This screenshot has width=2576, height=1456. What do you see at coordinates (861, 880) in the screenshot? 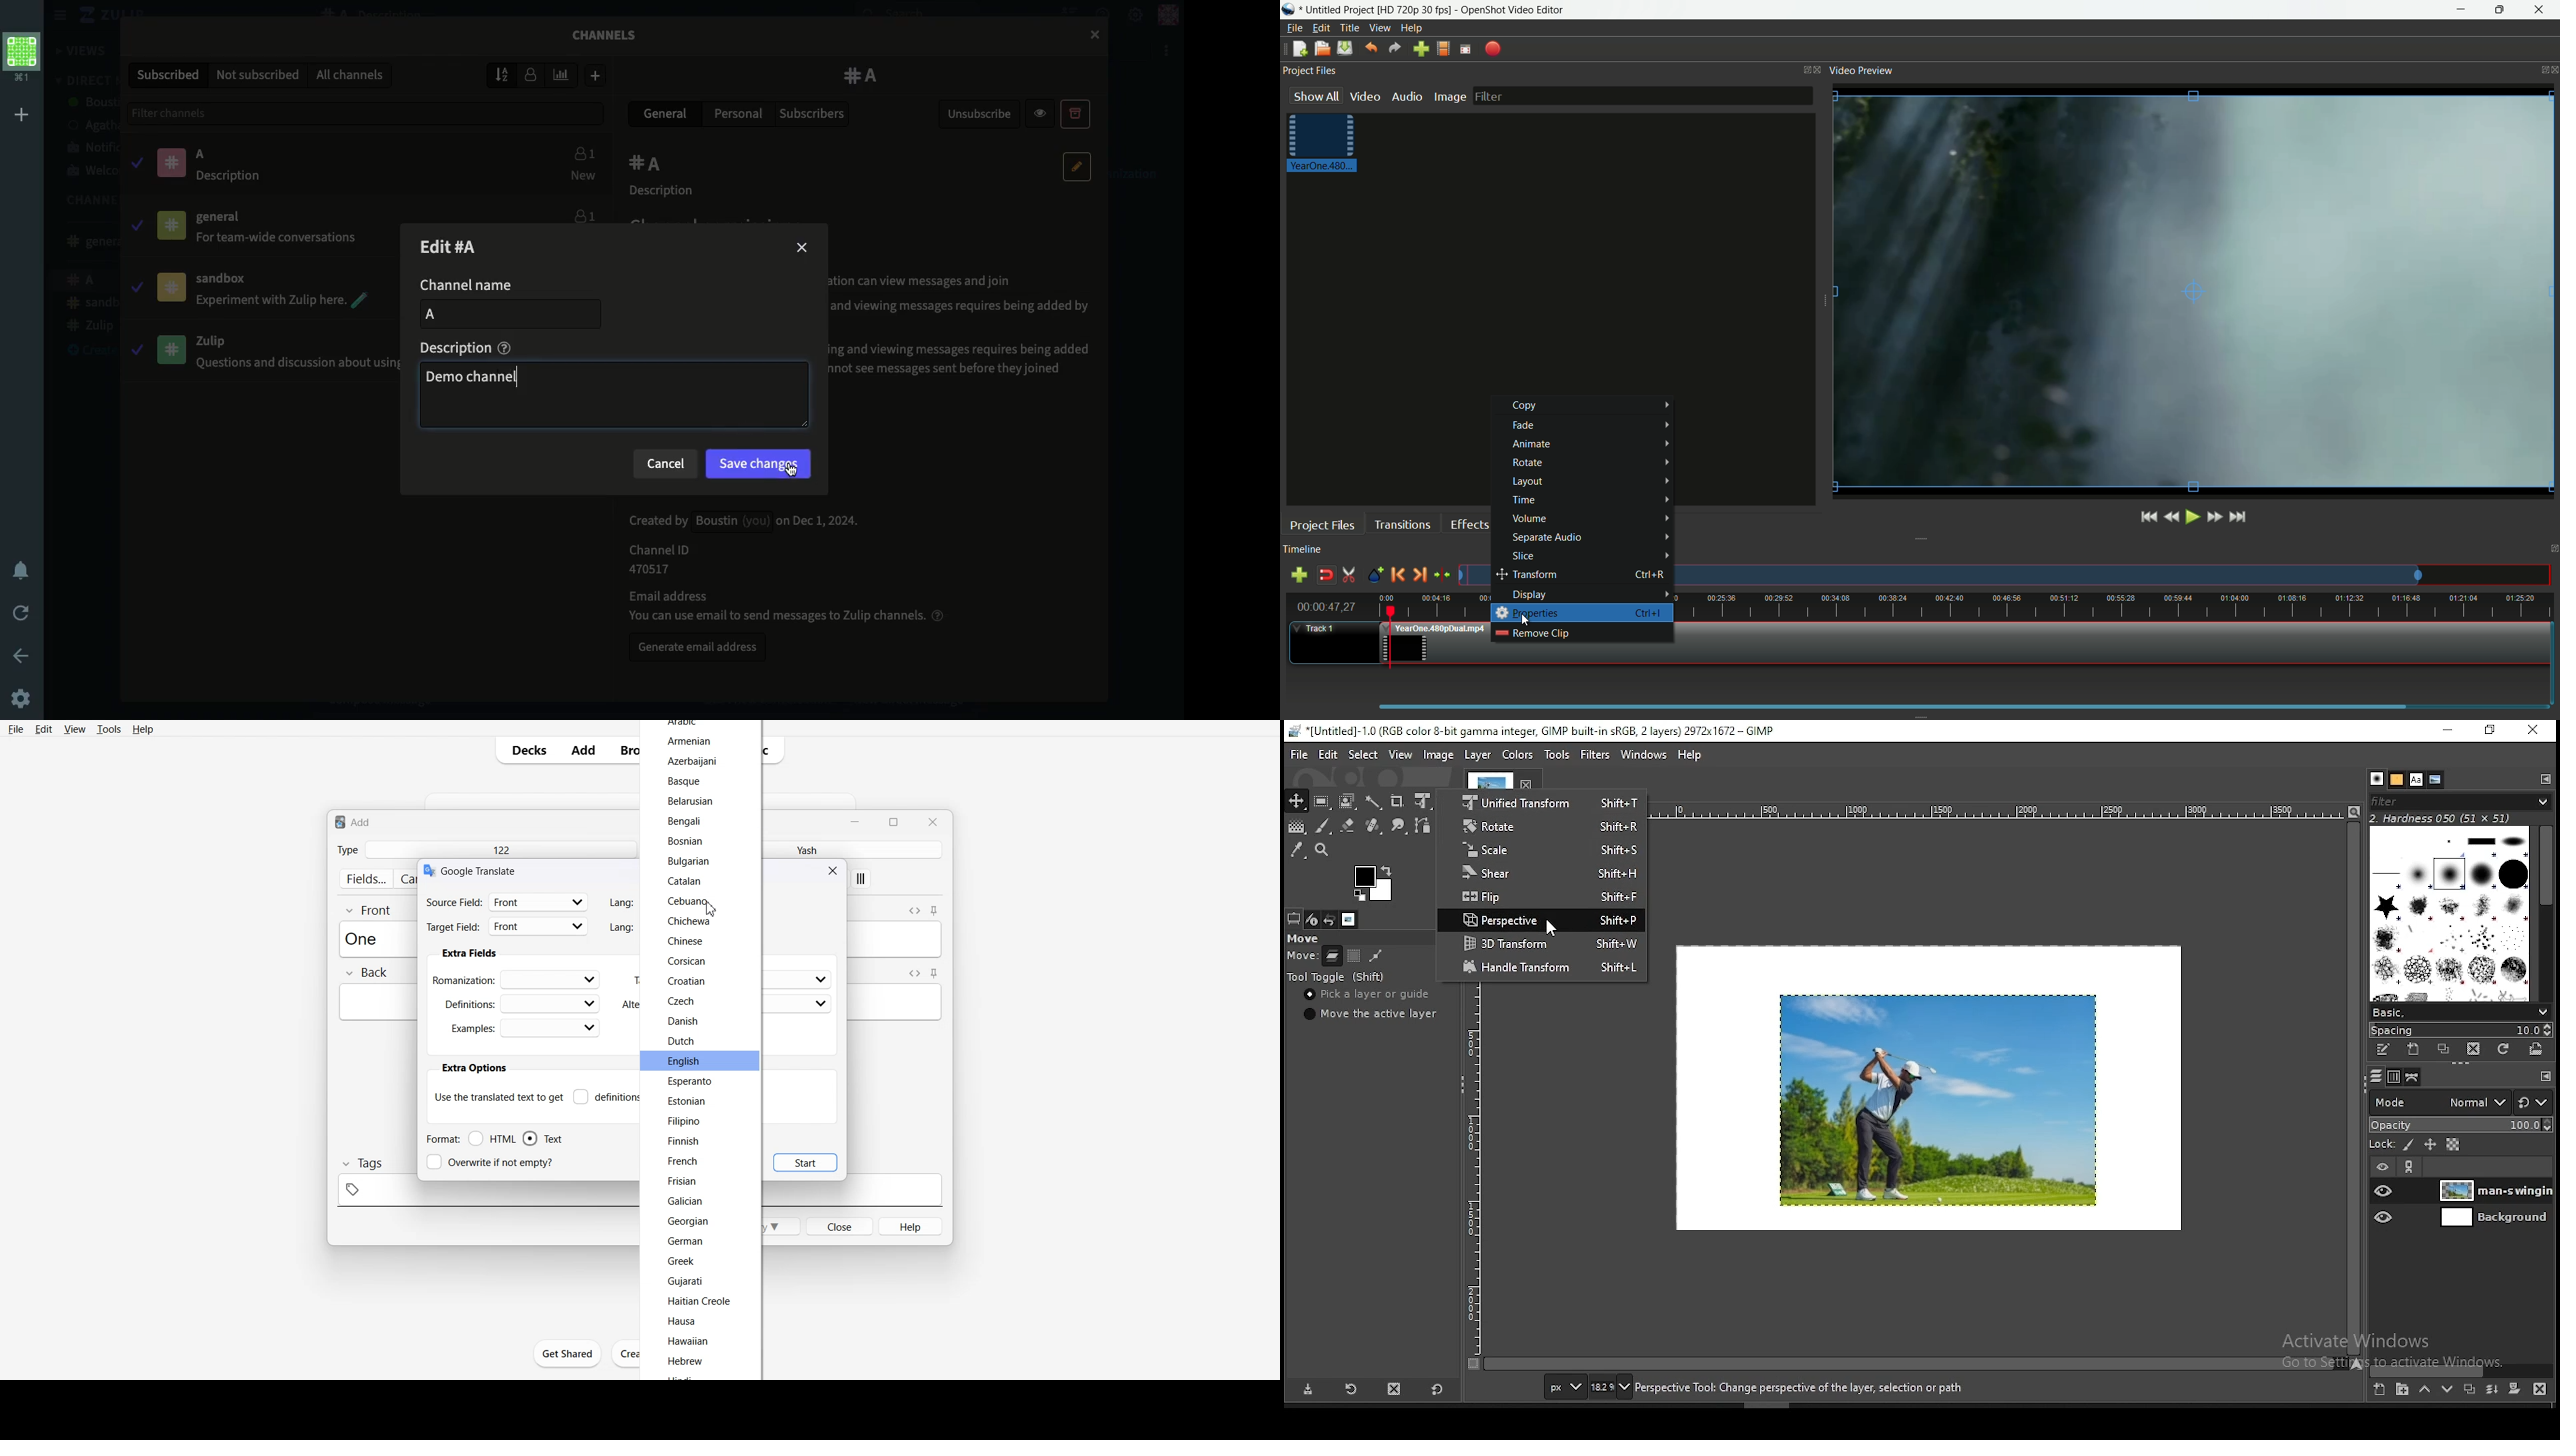
I see `apply custom style` at bounding box center [861, 880].